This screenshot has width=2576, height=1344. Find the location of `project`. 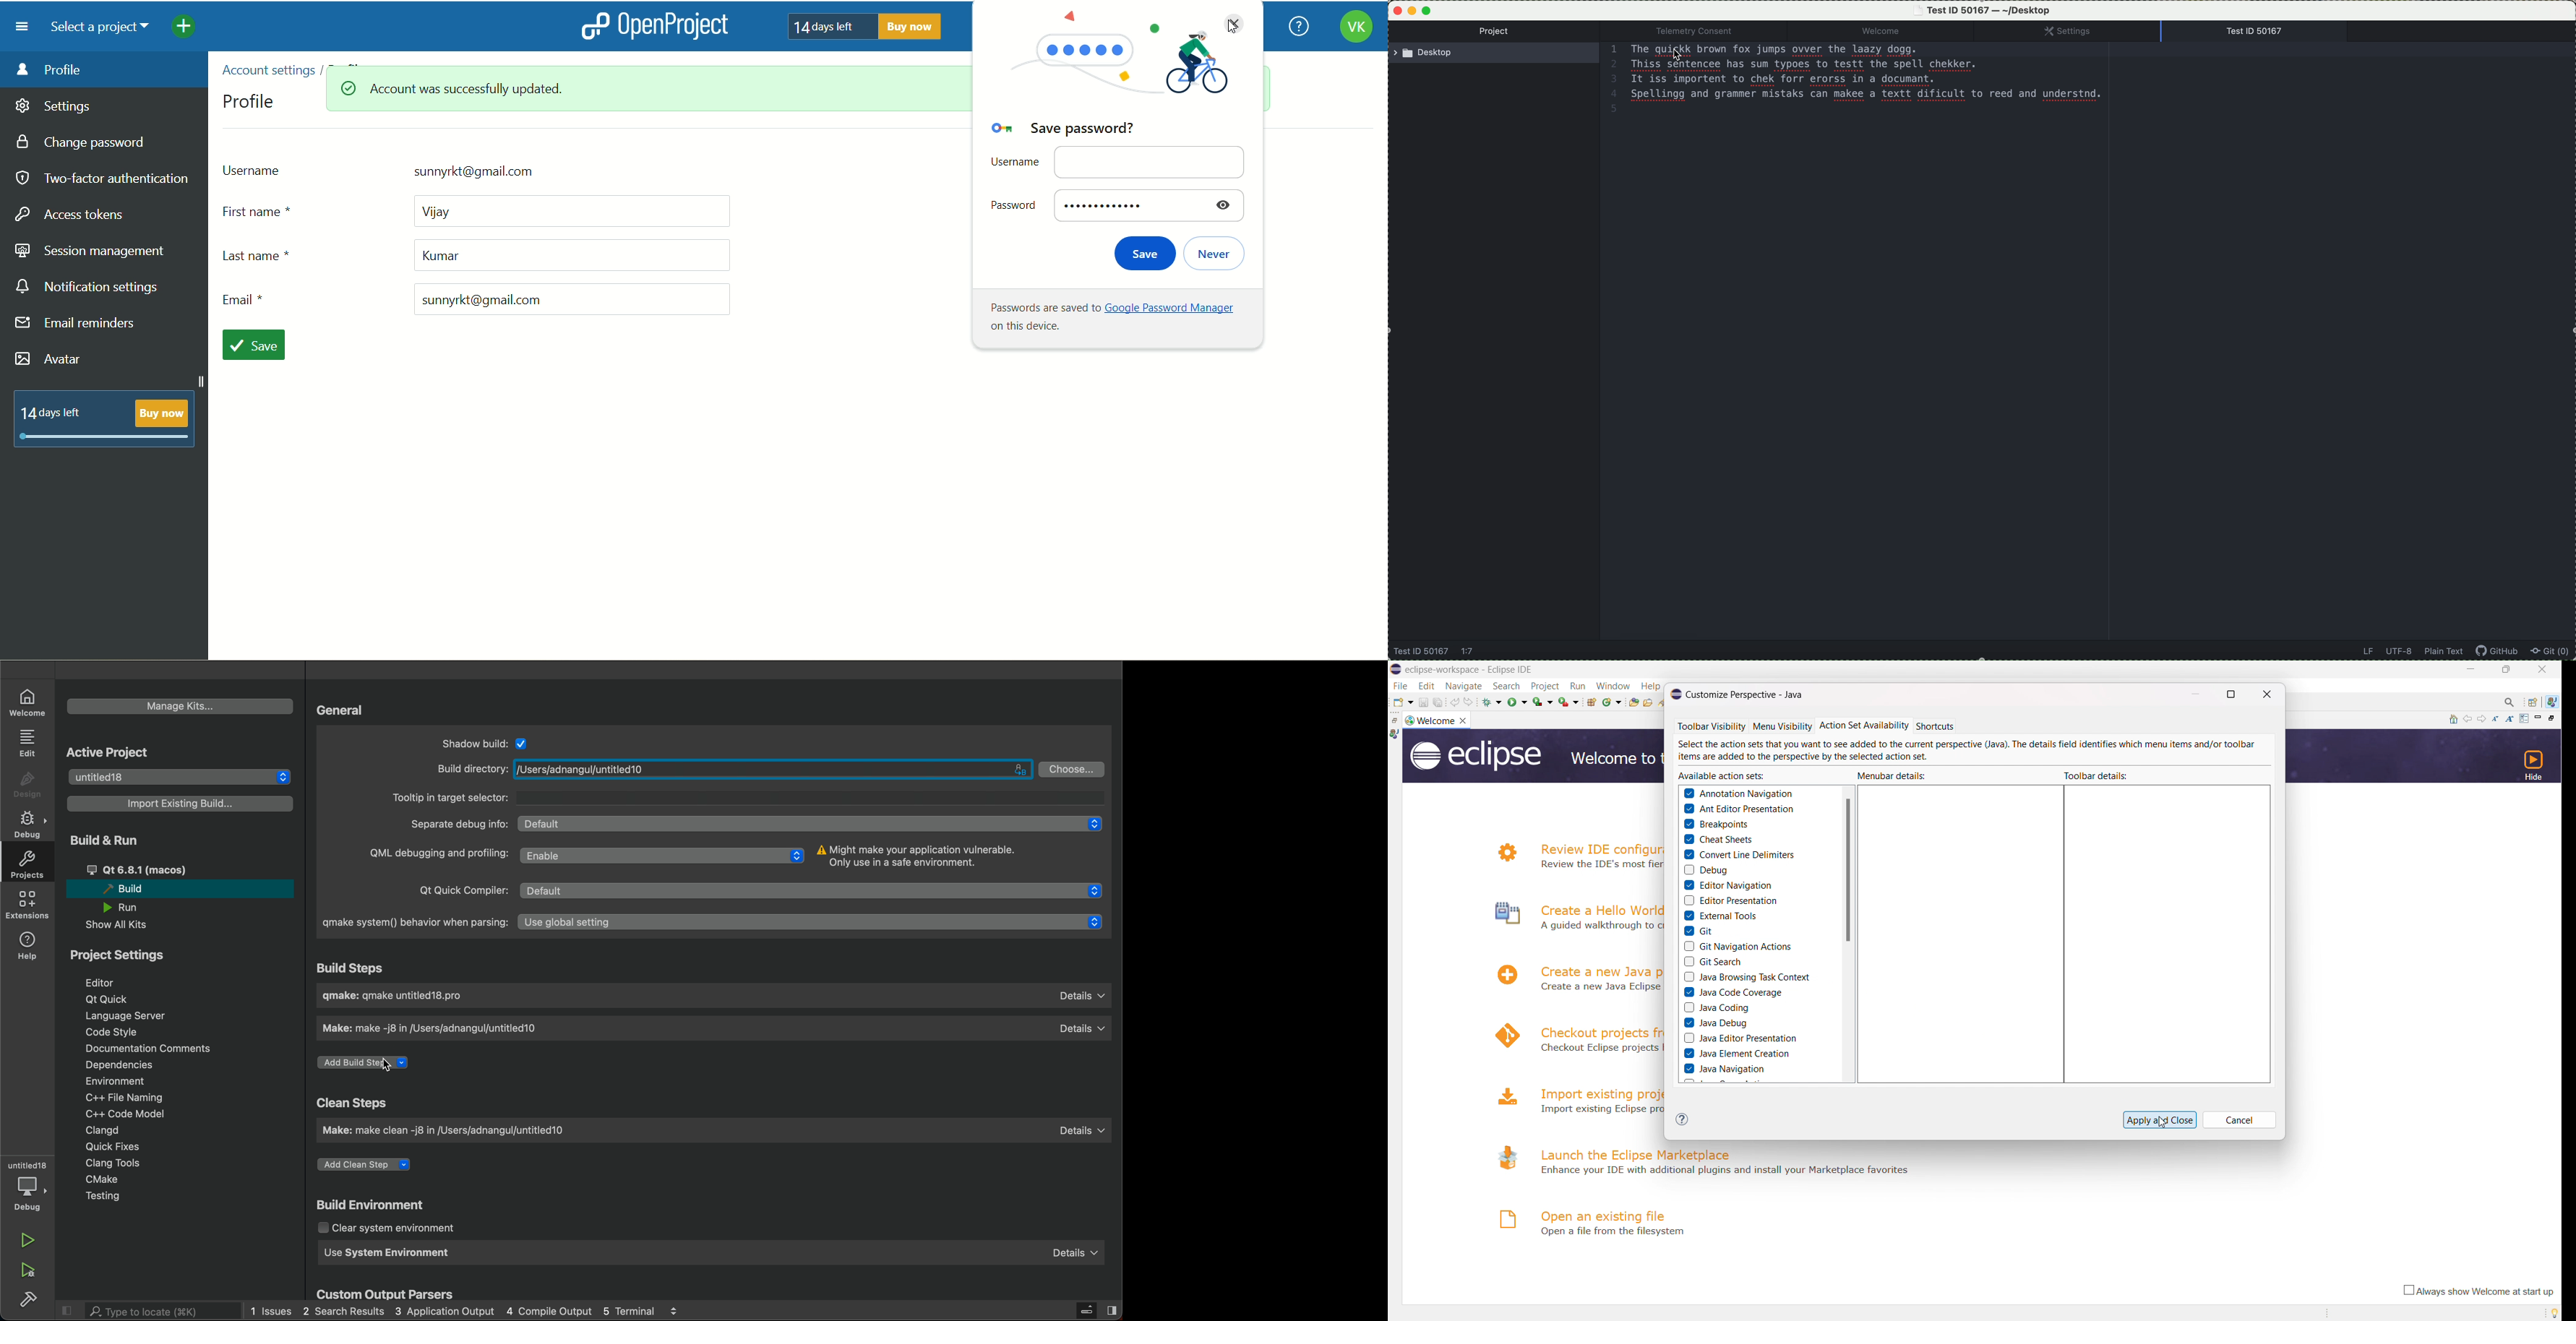

project is located at coordinates (1497, 32).